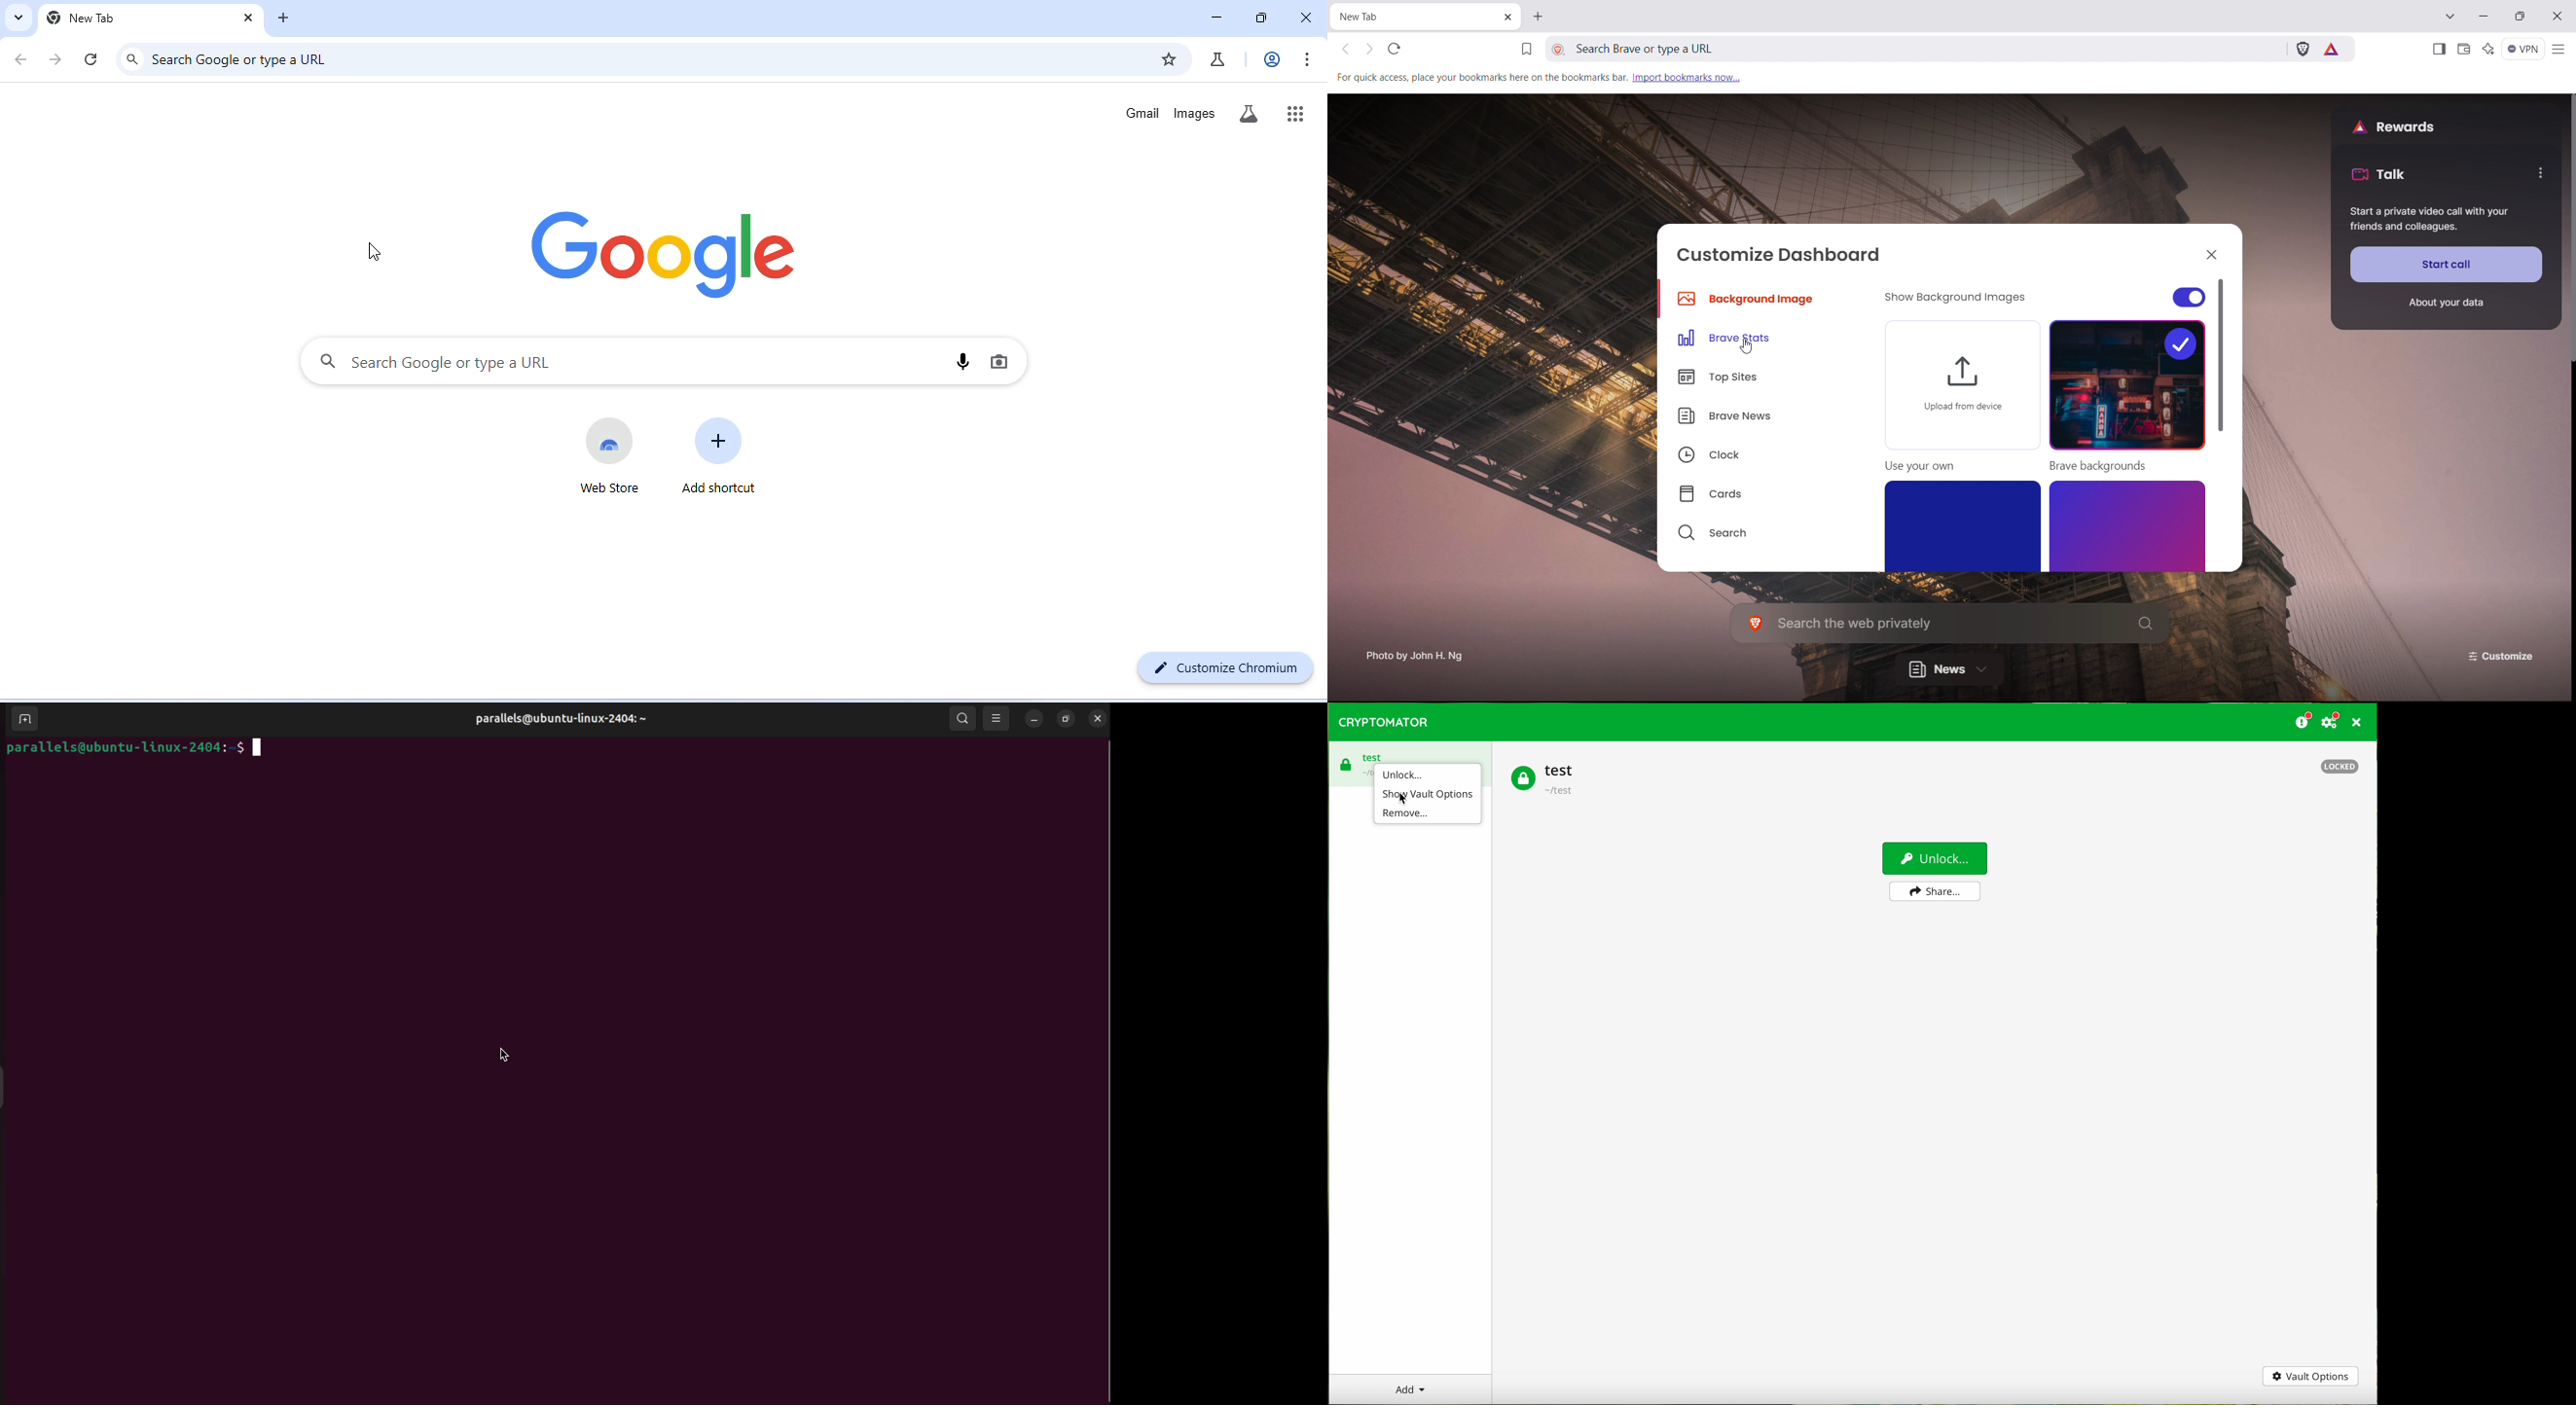  I want to click on go back, so click(23, 58).